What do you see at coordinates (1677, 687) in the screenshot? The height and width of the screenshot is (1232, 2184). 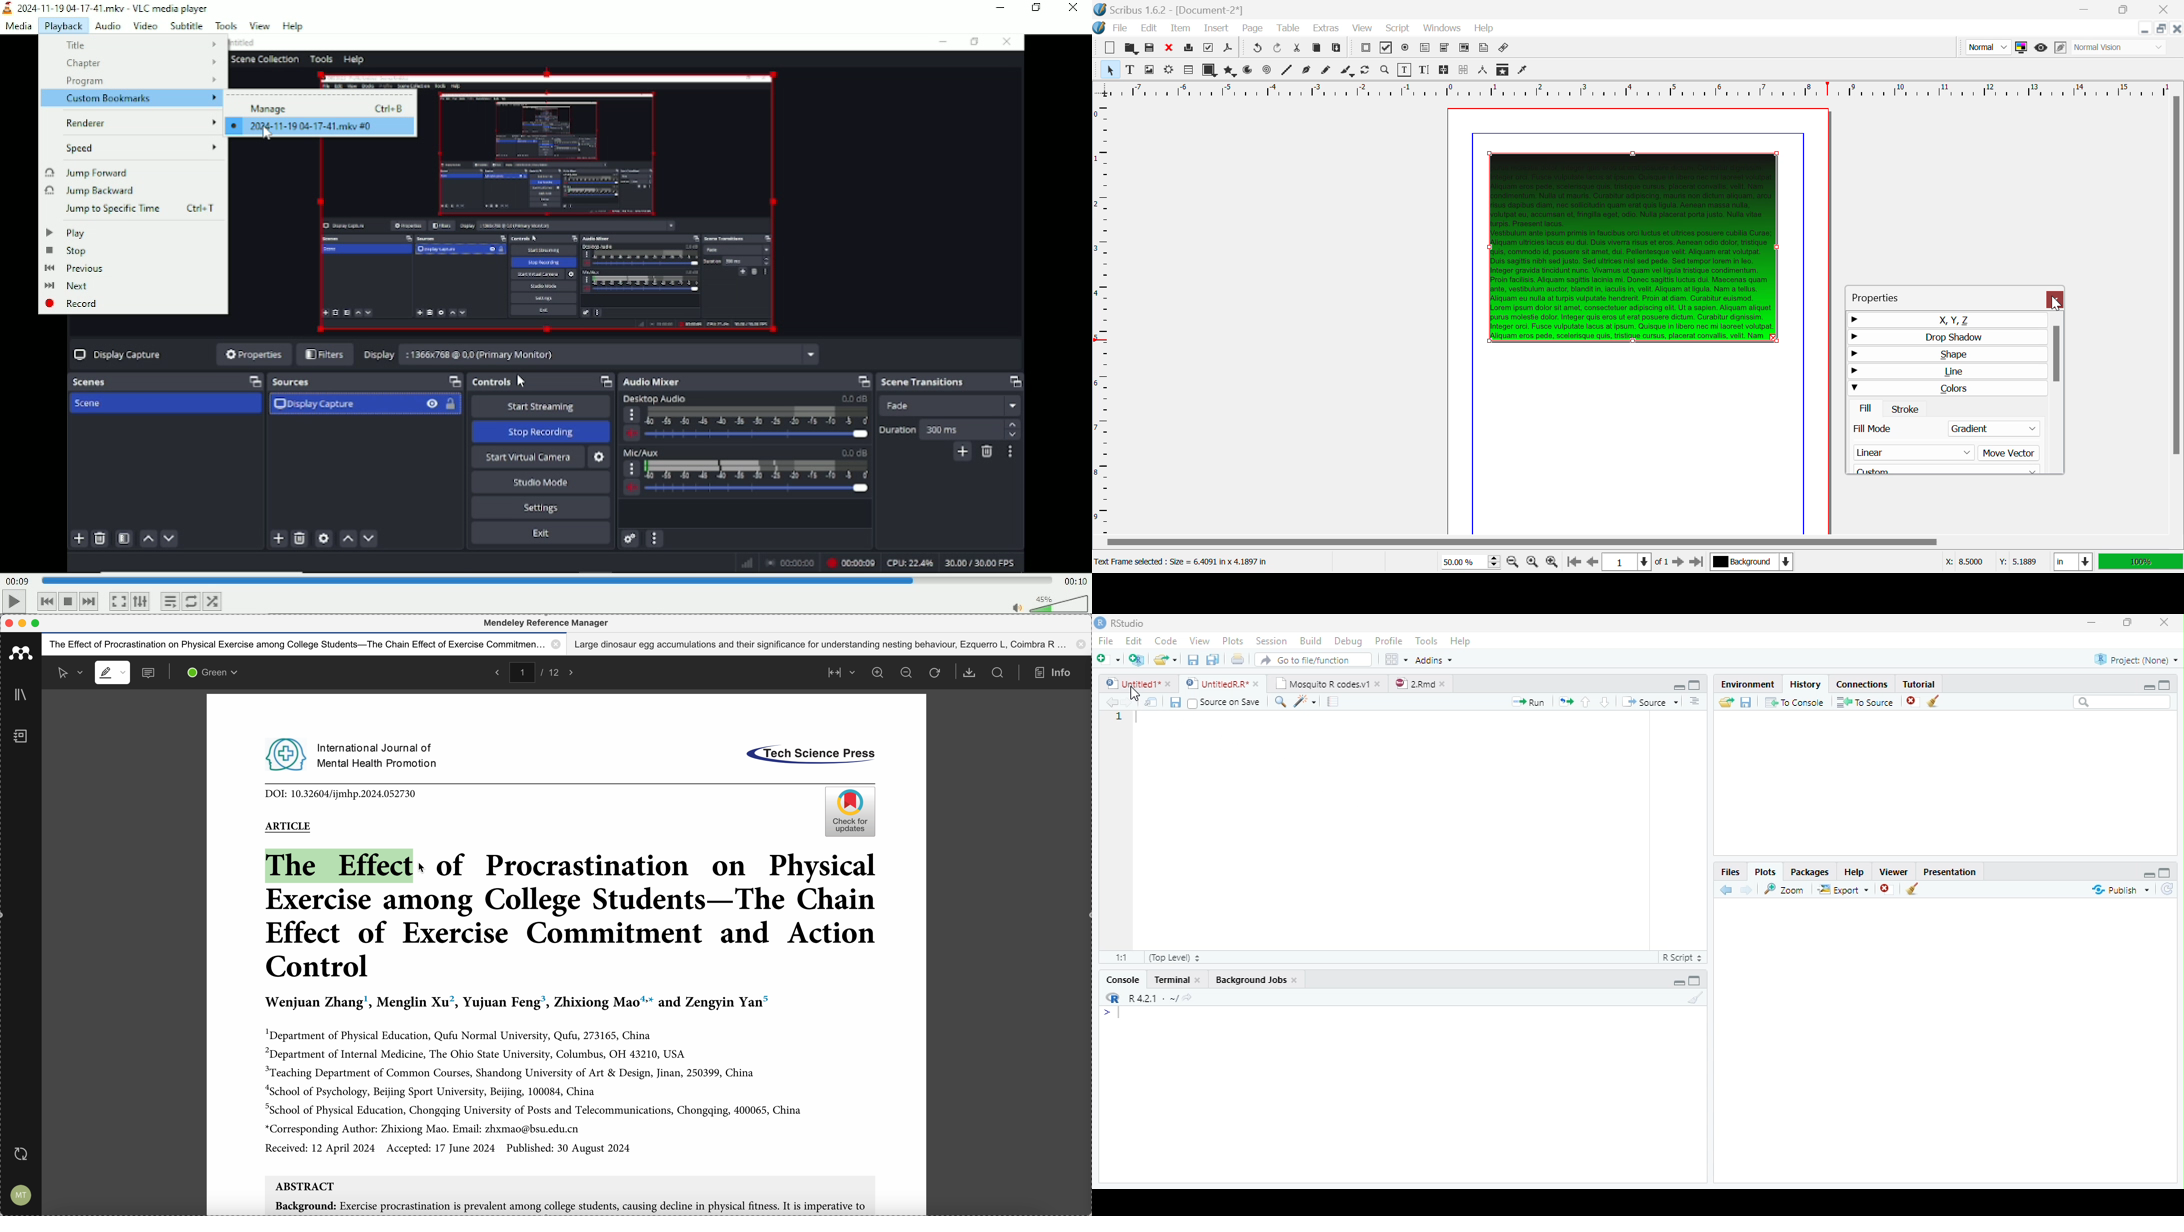 I see `Hide` at bounding box center [1677, 687].